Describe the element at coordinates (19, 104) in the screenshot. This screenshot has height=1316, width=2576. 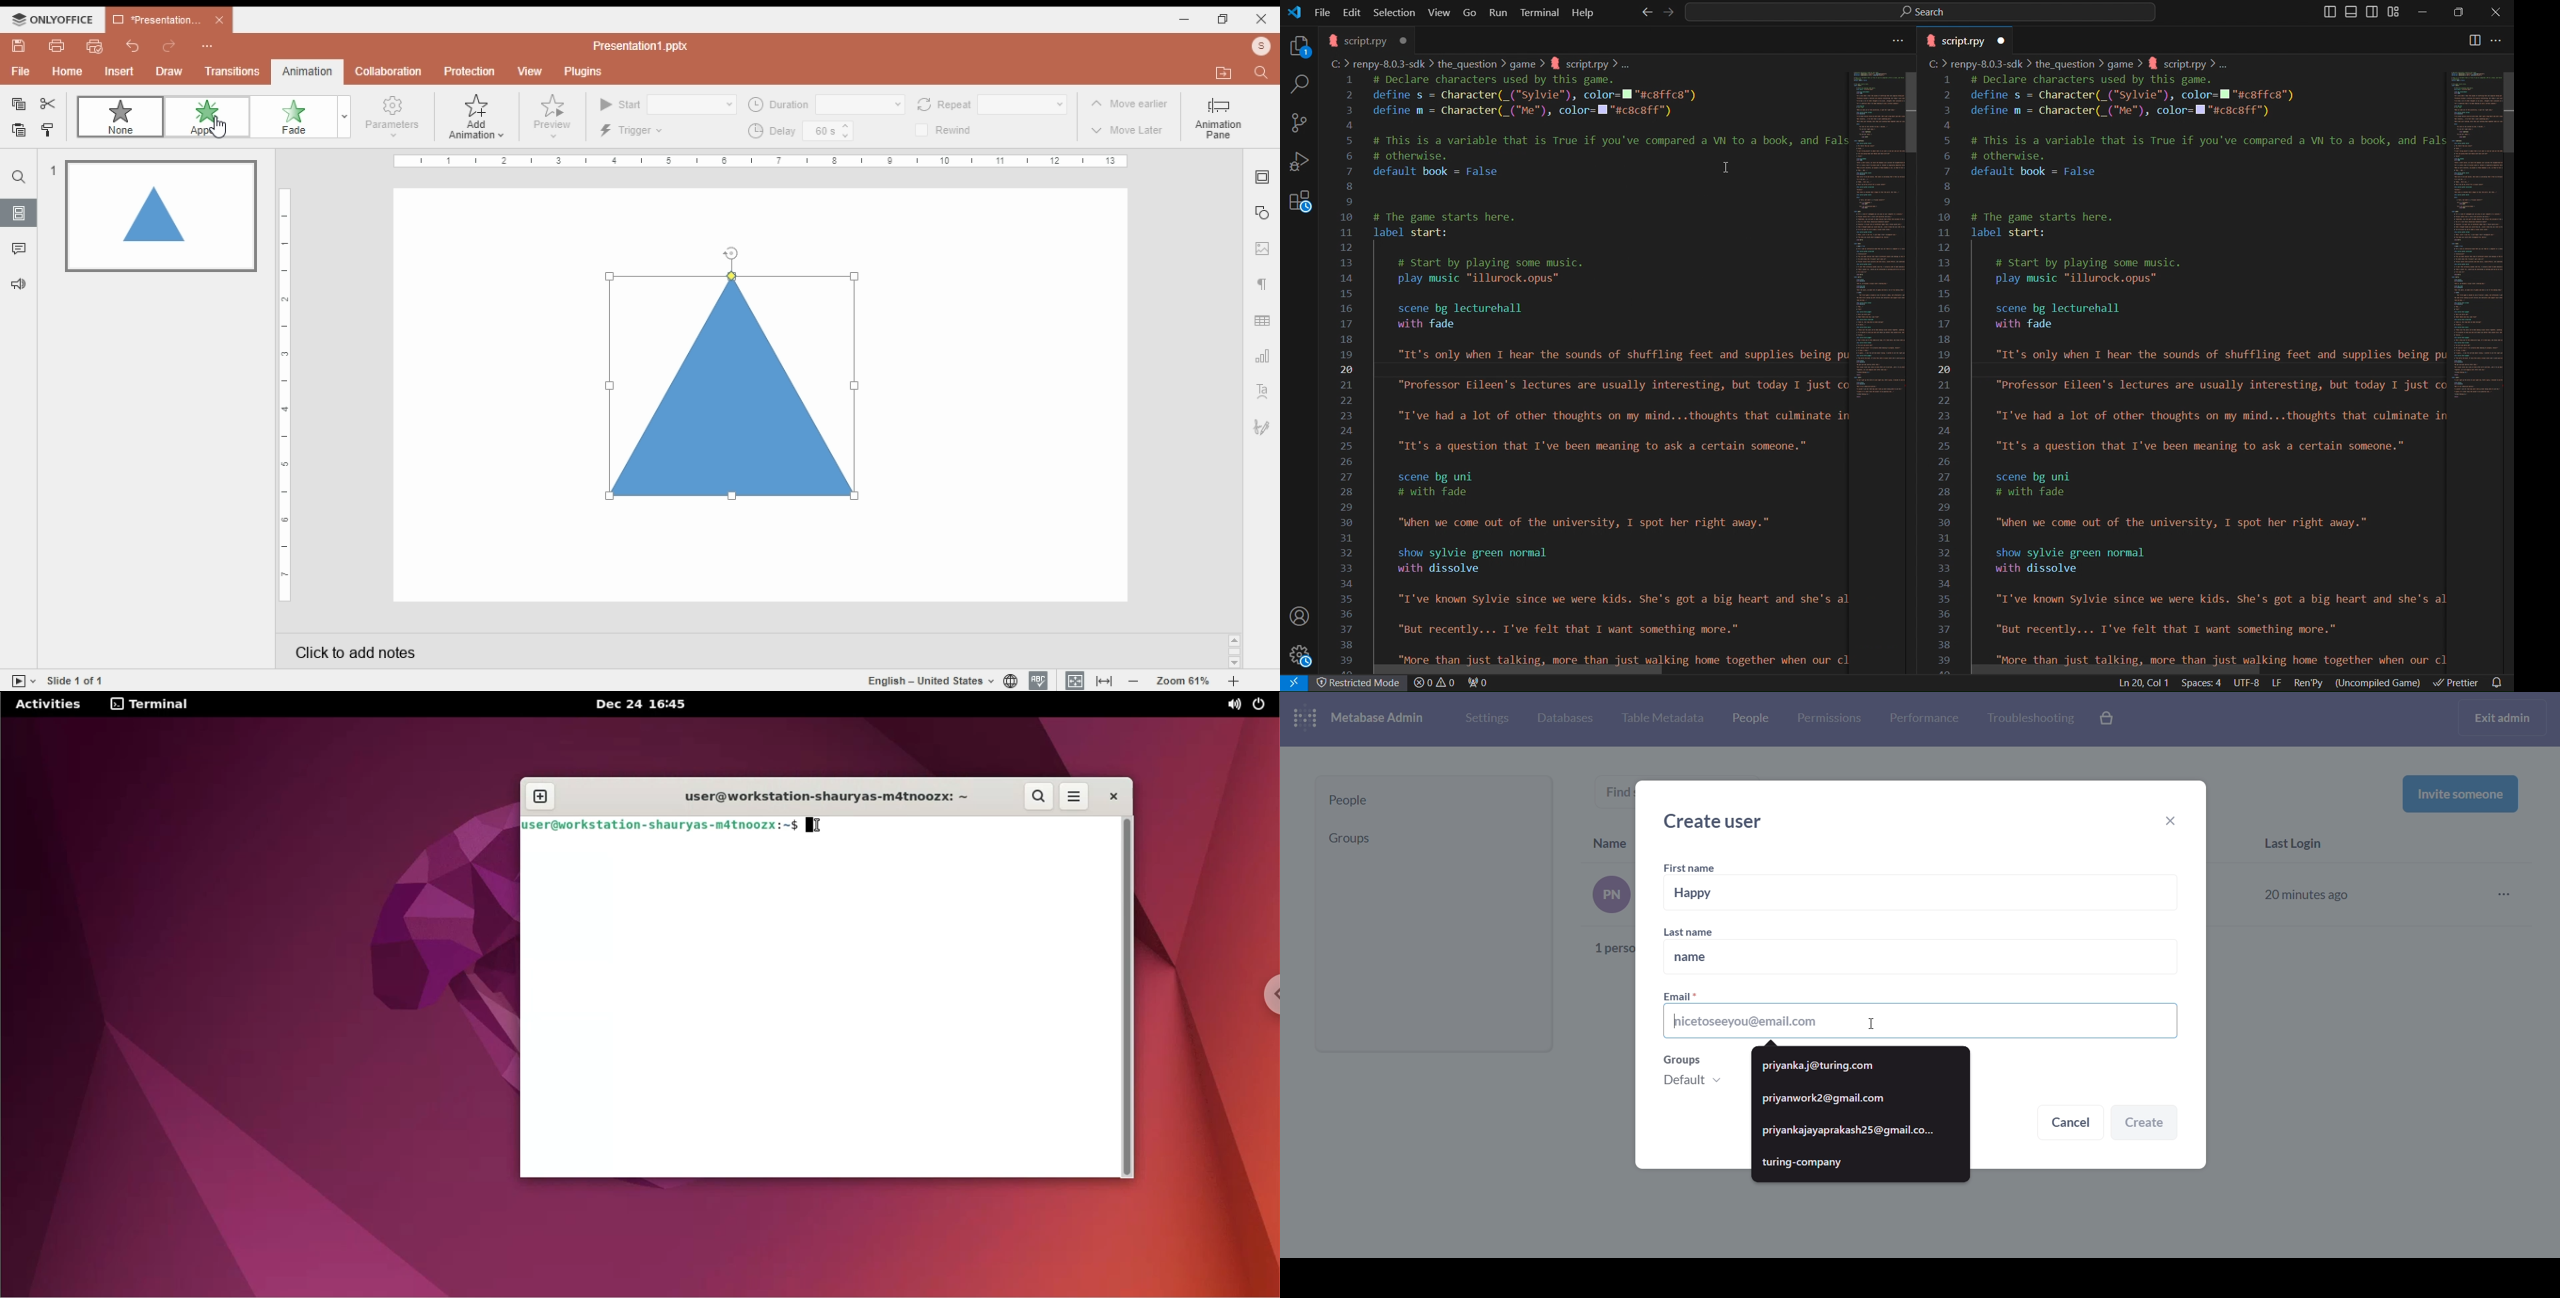
I see `copy` at that location.